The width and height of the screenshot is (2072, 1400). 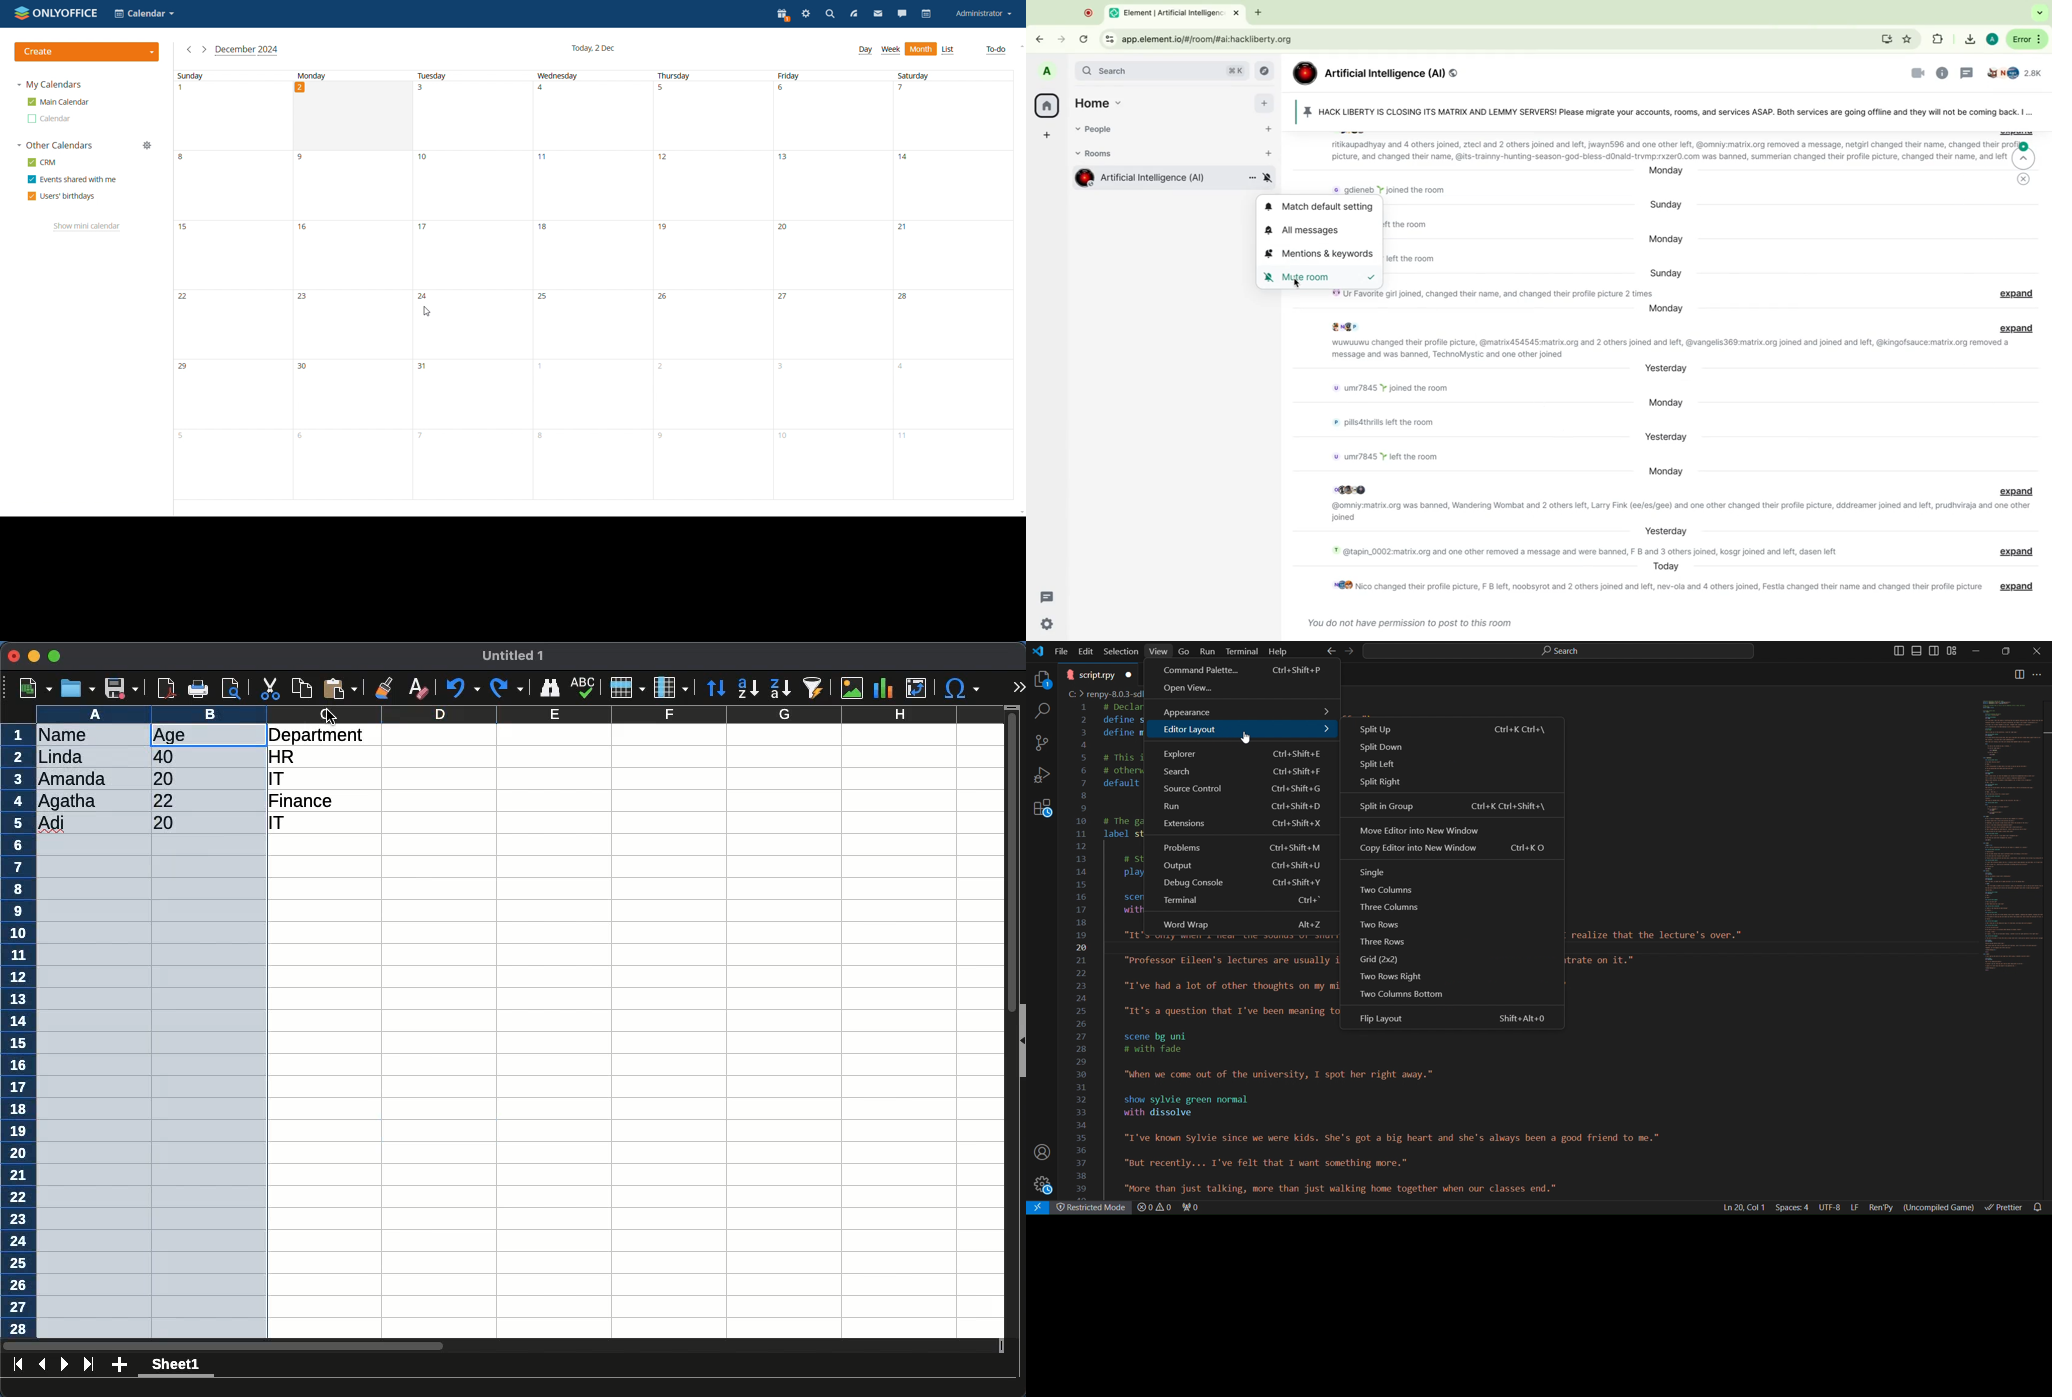 I want to click on Go, so click(x=1185, y=650).